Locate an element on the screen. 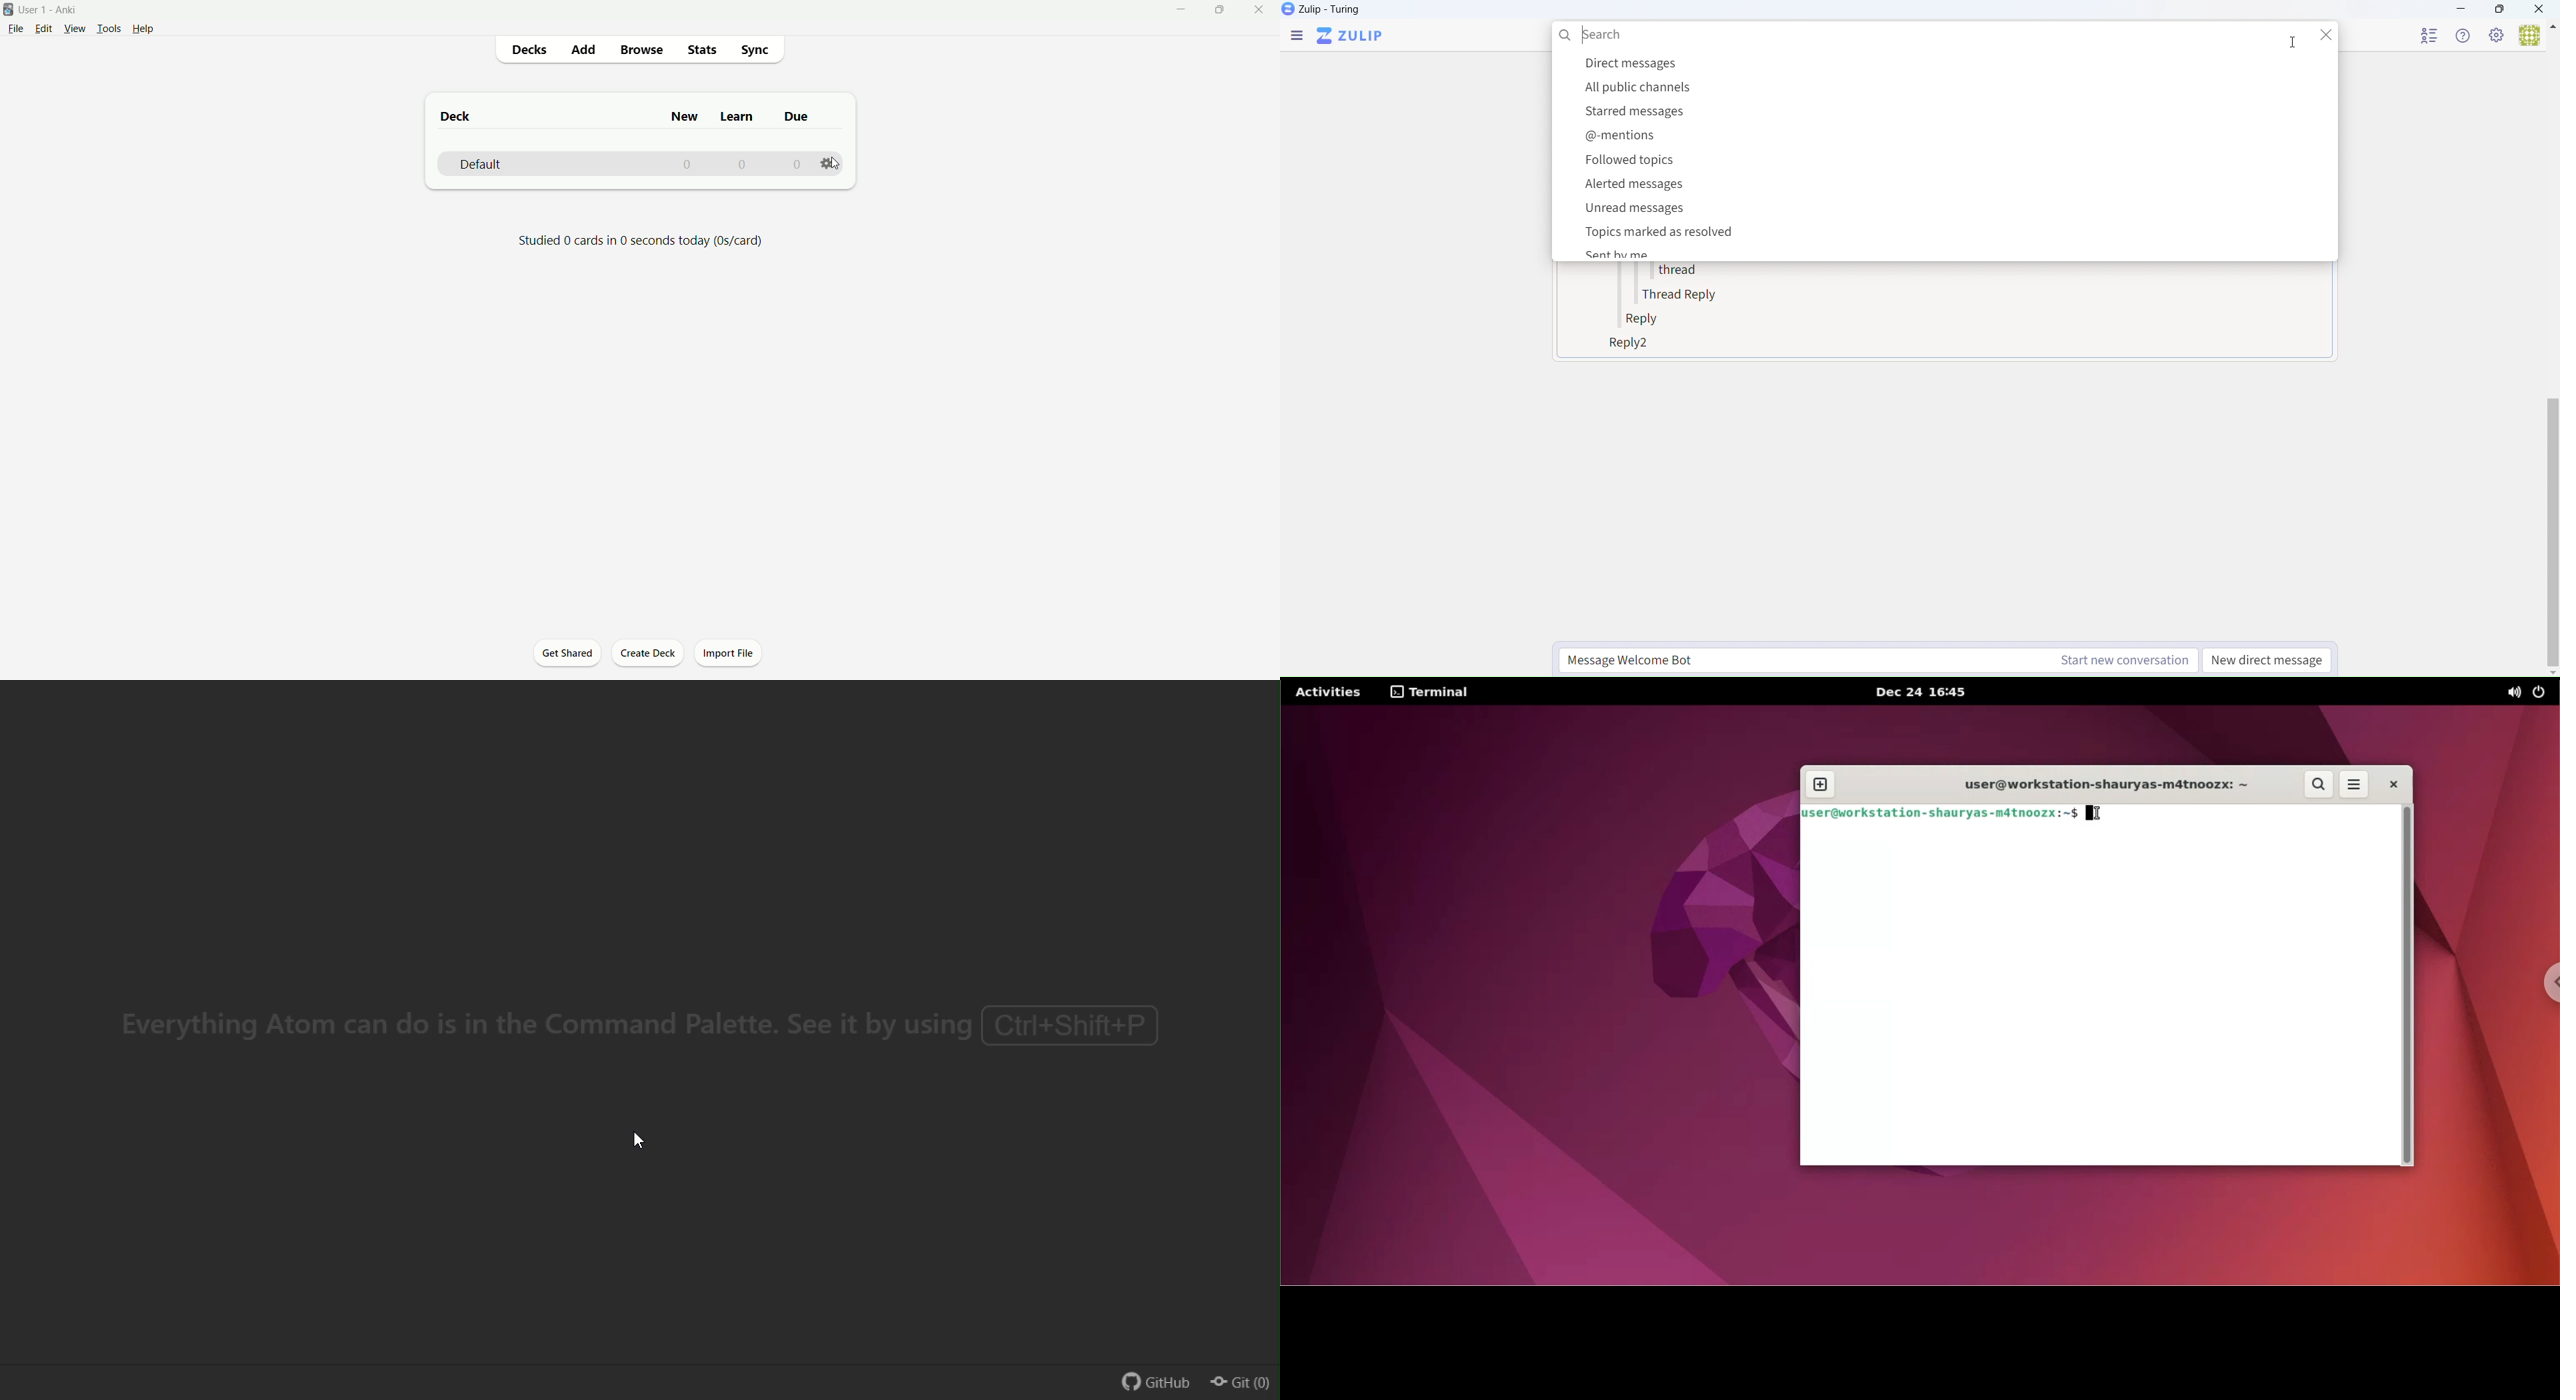 This screenshot has width=2576, height=1400. default is located at coordinates (481, 165).